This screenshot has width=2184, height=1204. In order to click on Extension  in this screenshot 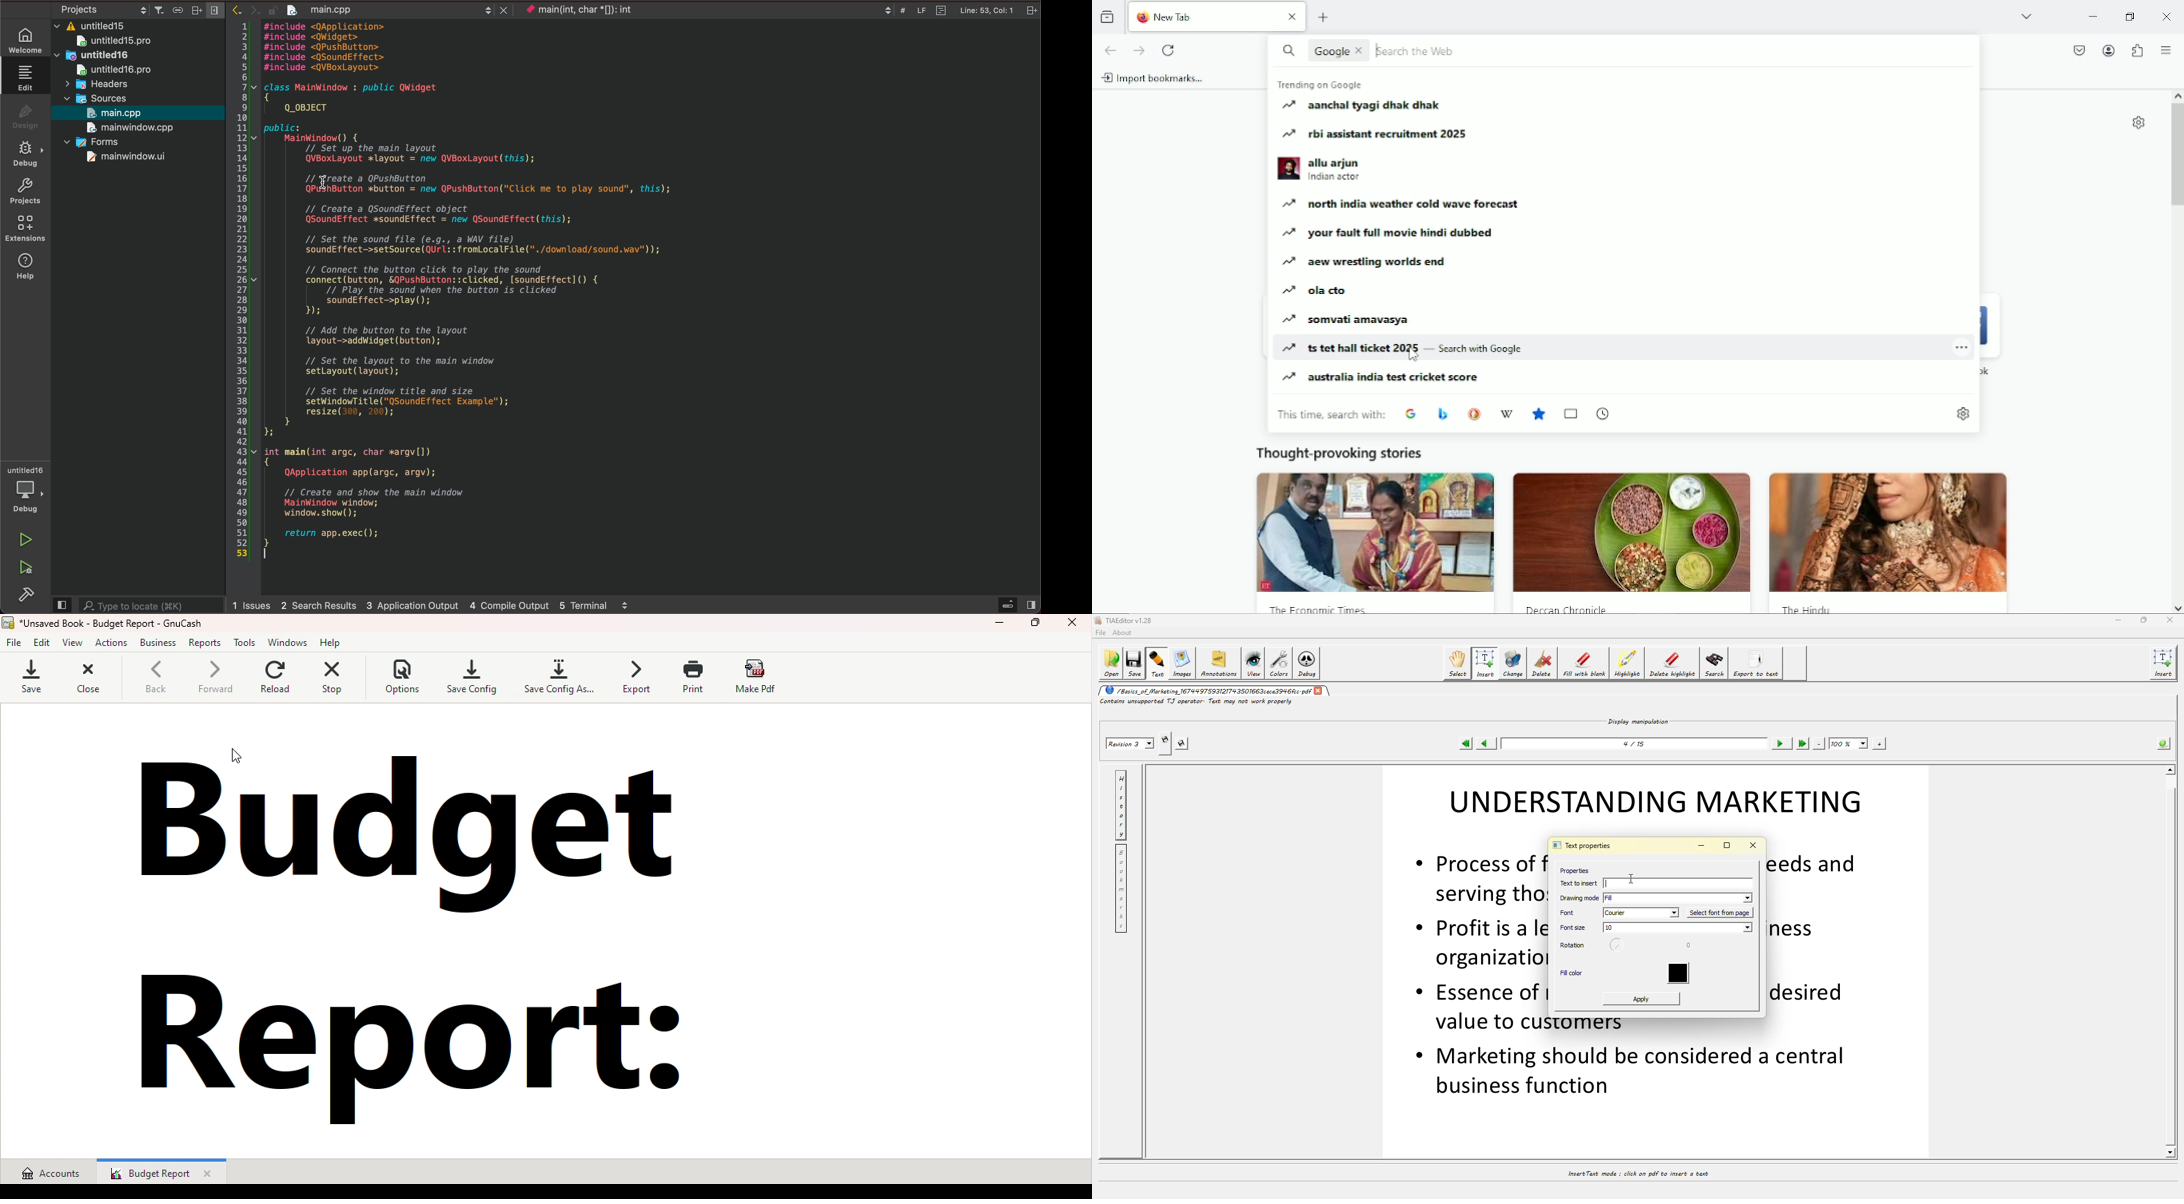, I will do `click(28, 229)`.